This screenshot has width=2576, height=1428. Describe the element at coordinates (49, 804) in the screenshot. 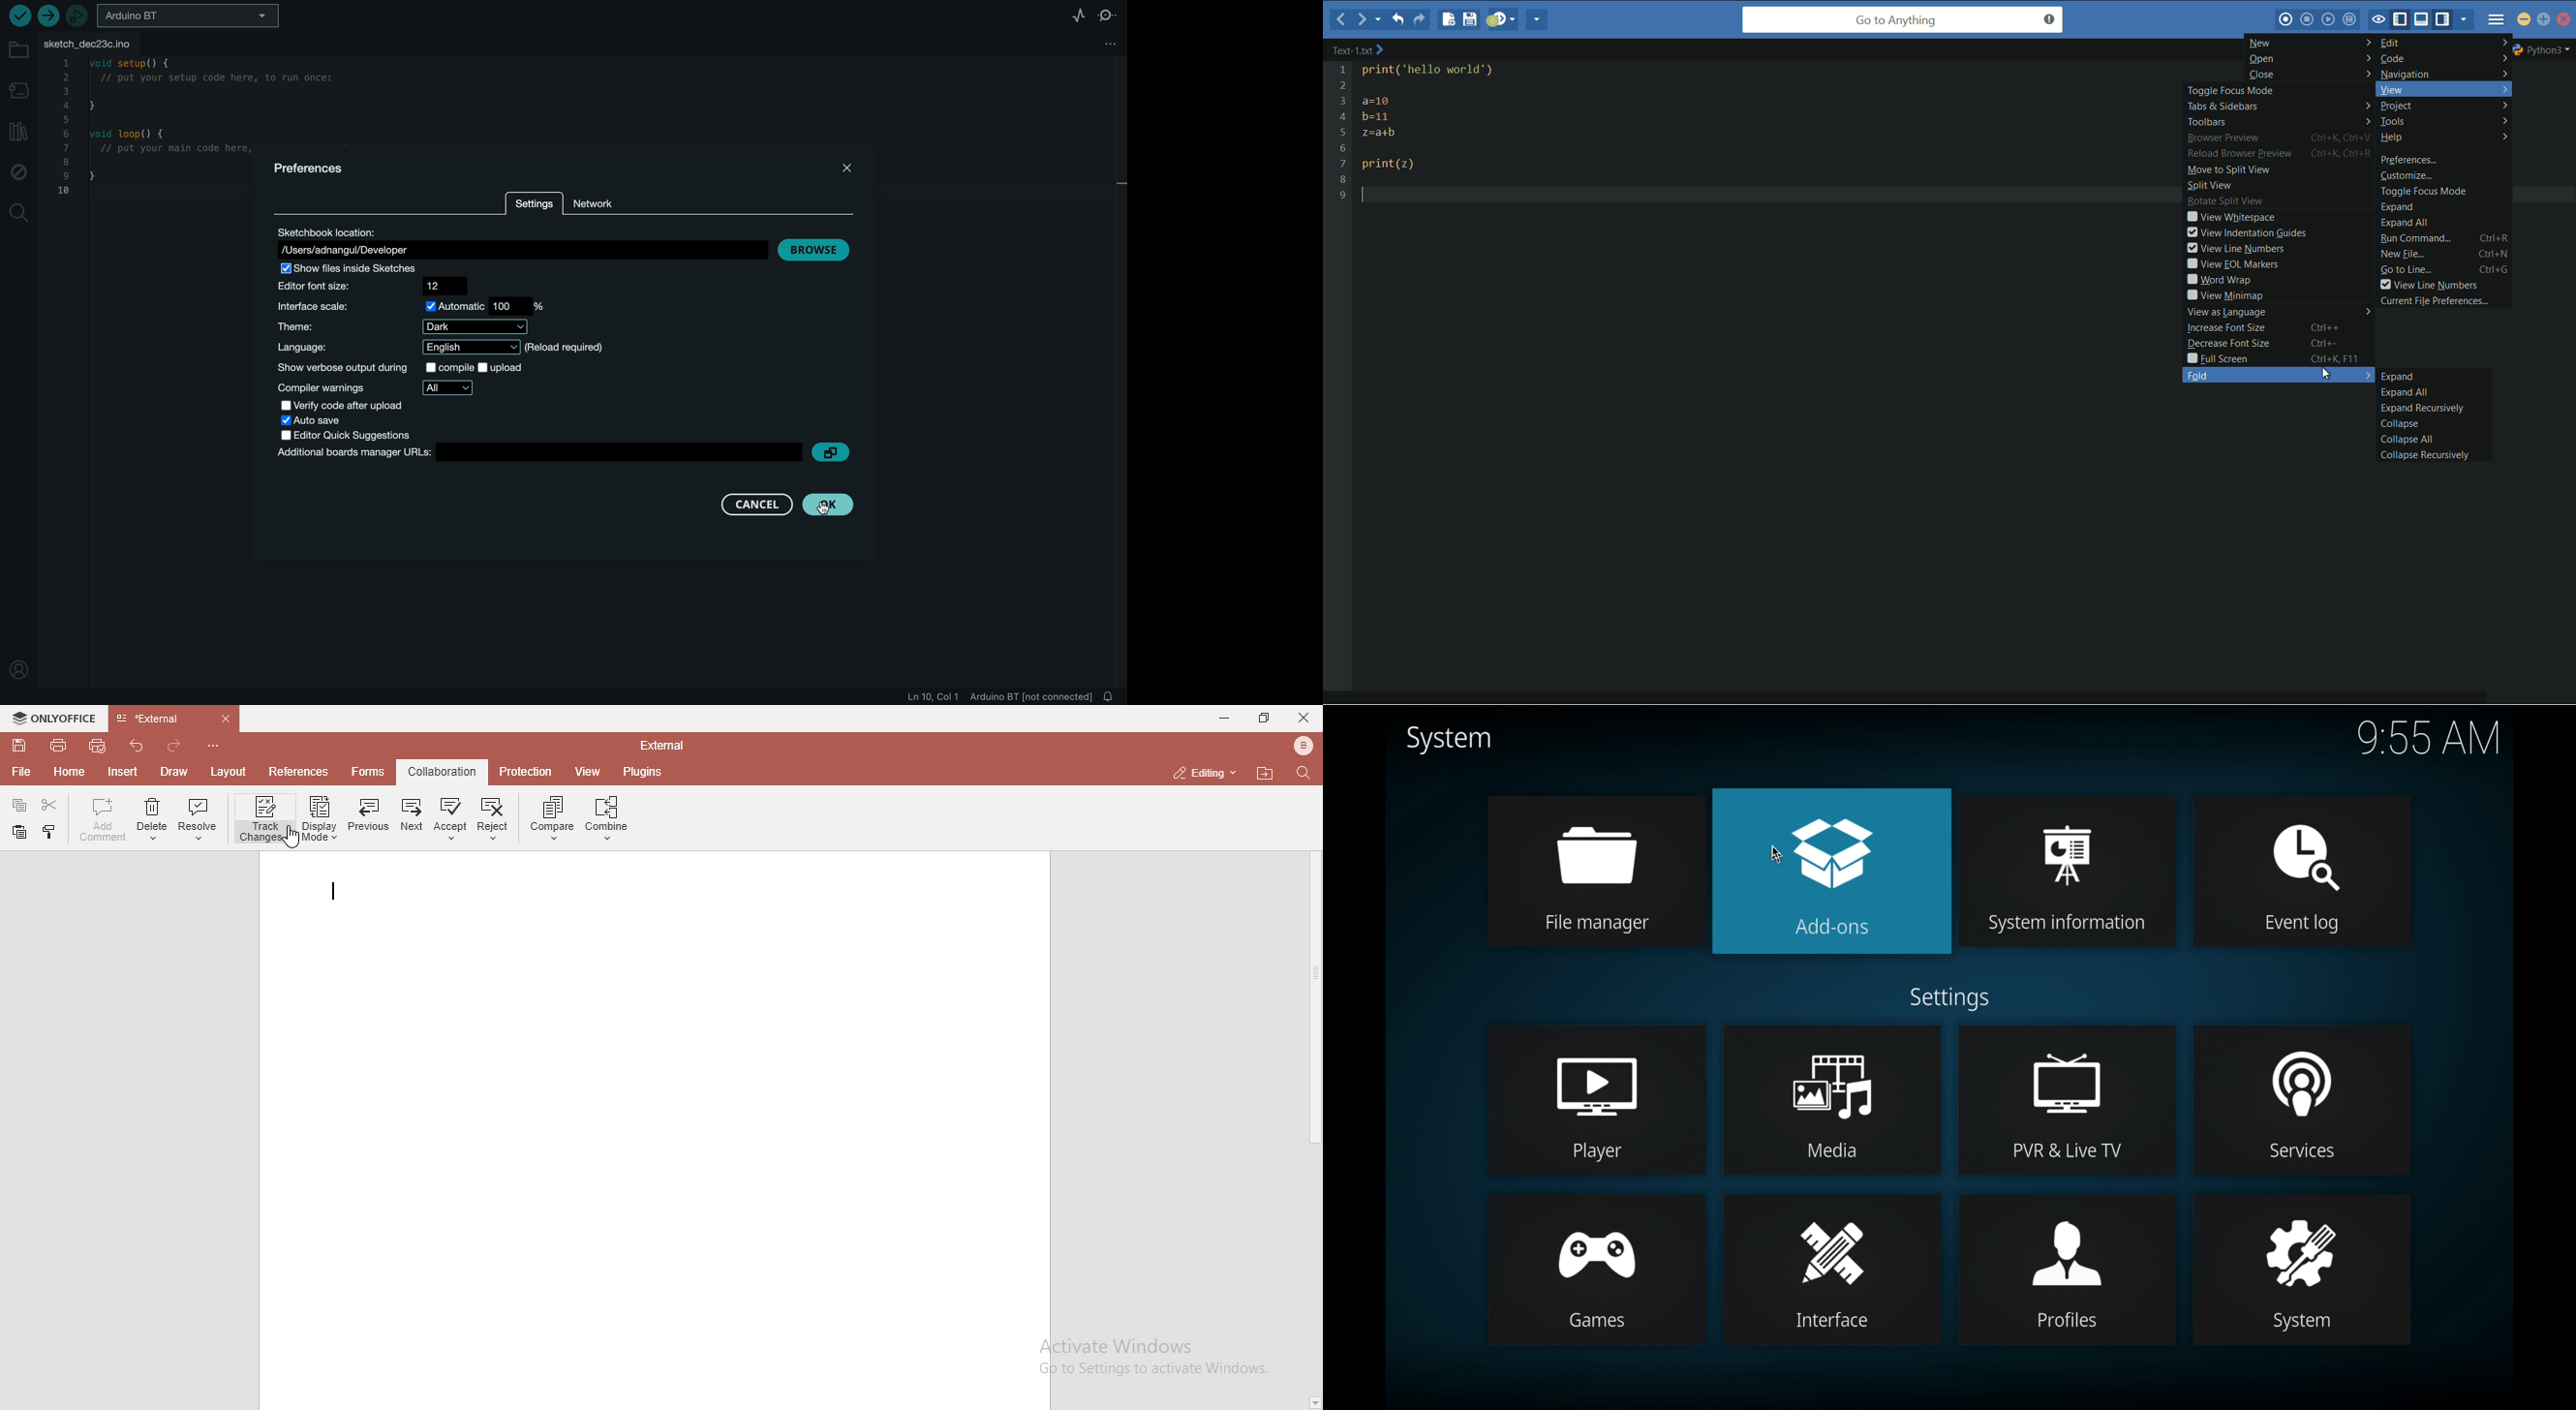

I see `cut` at that location.